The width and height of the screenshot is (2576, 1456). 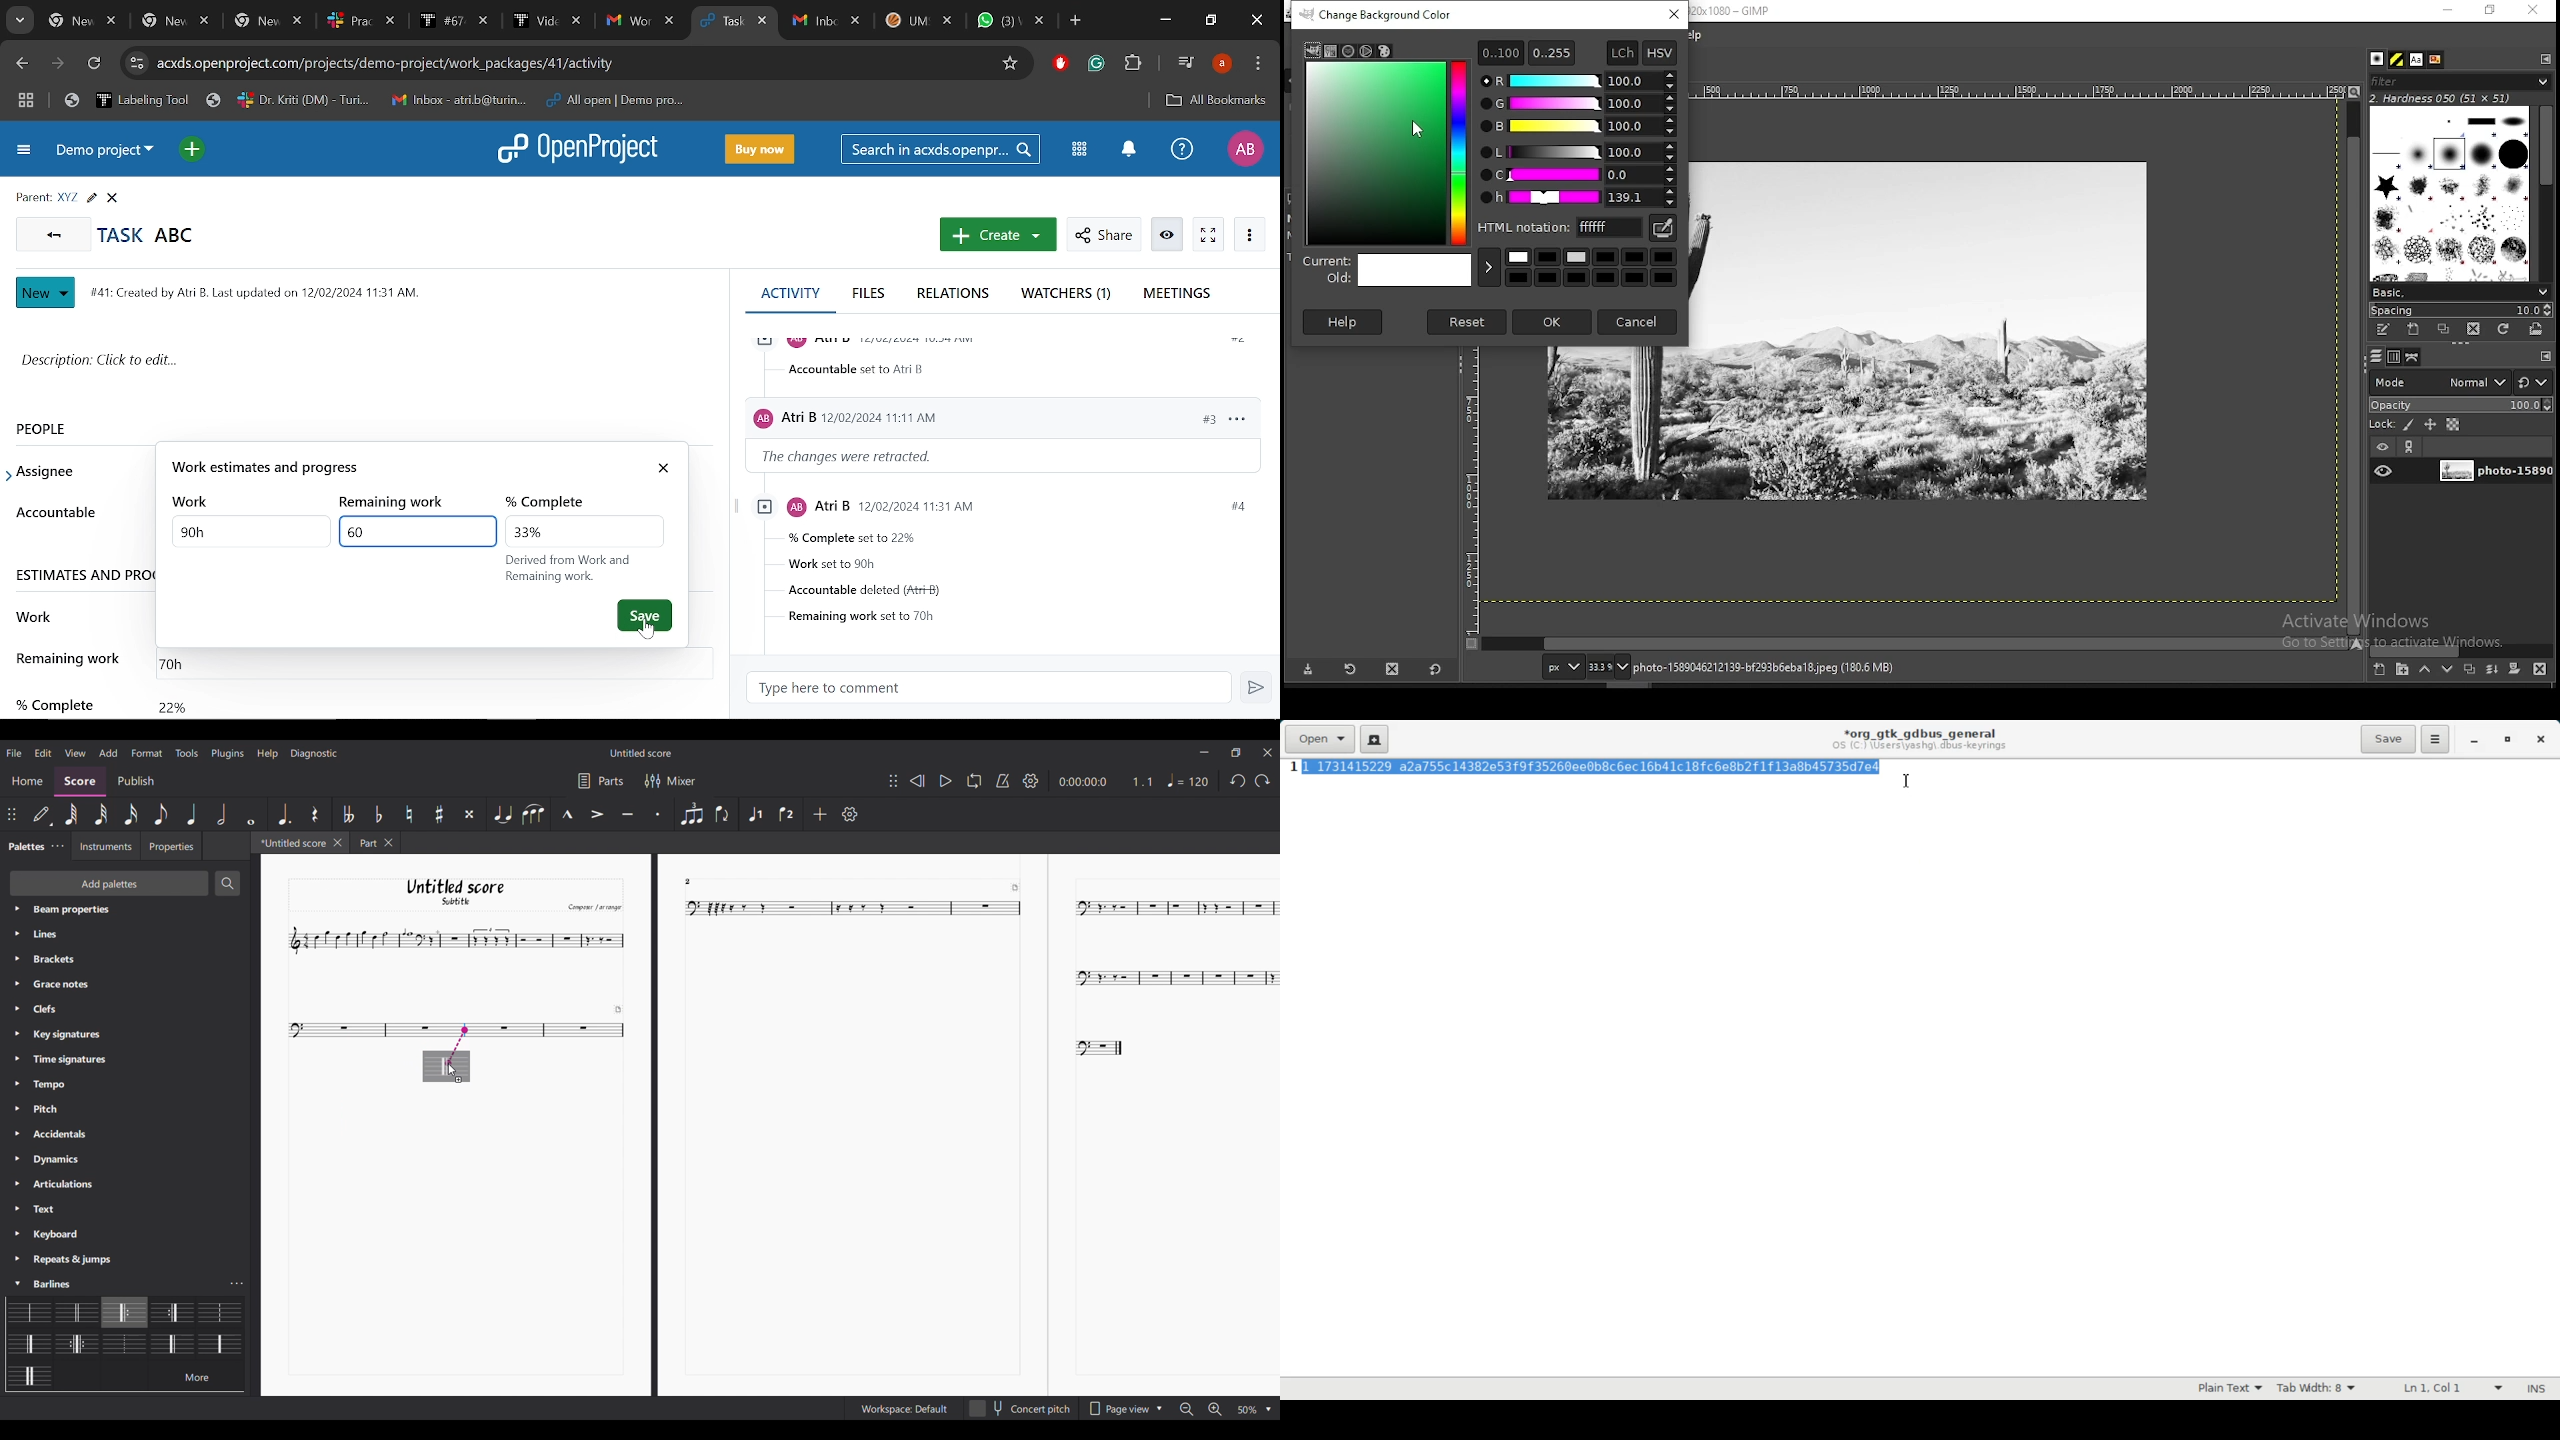 What do you see at coordinates (2383, 472) in the screenshot?
I see `layer visibility on/off` at bounding box center [2383, 472].